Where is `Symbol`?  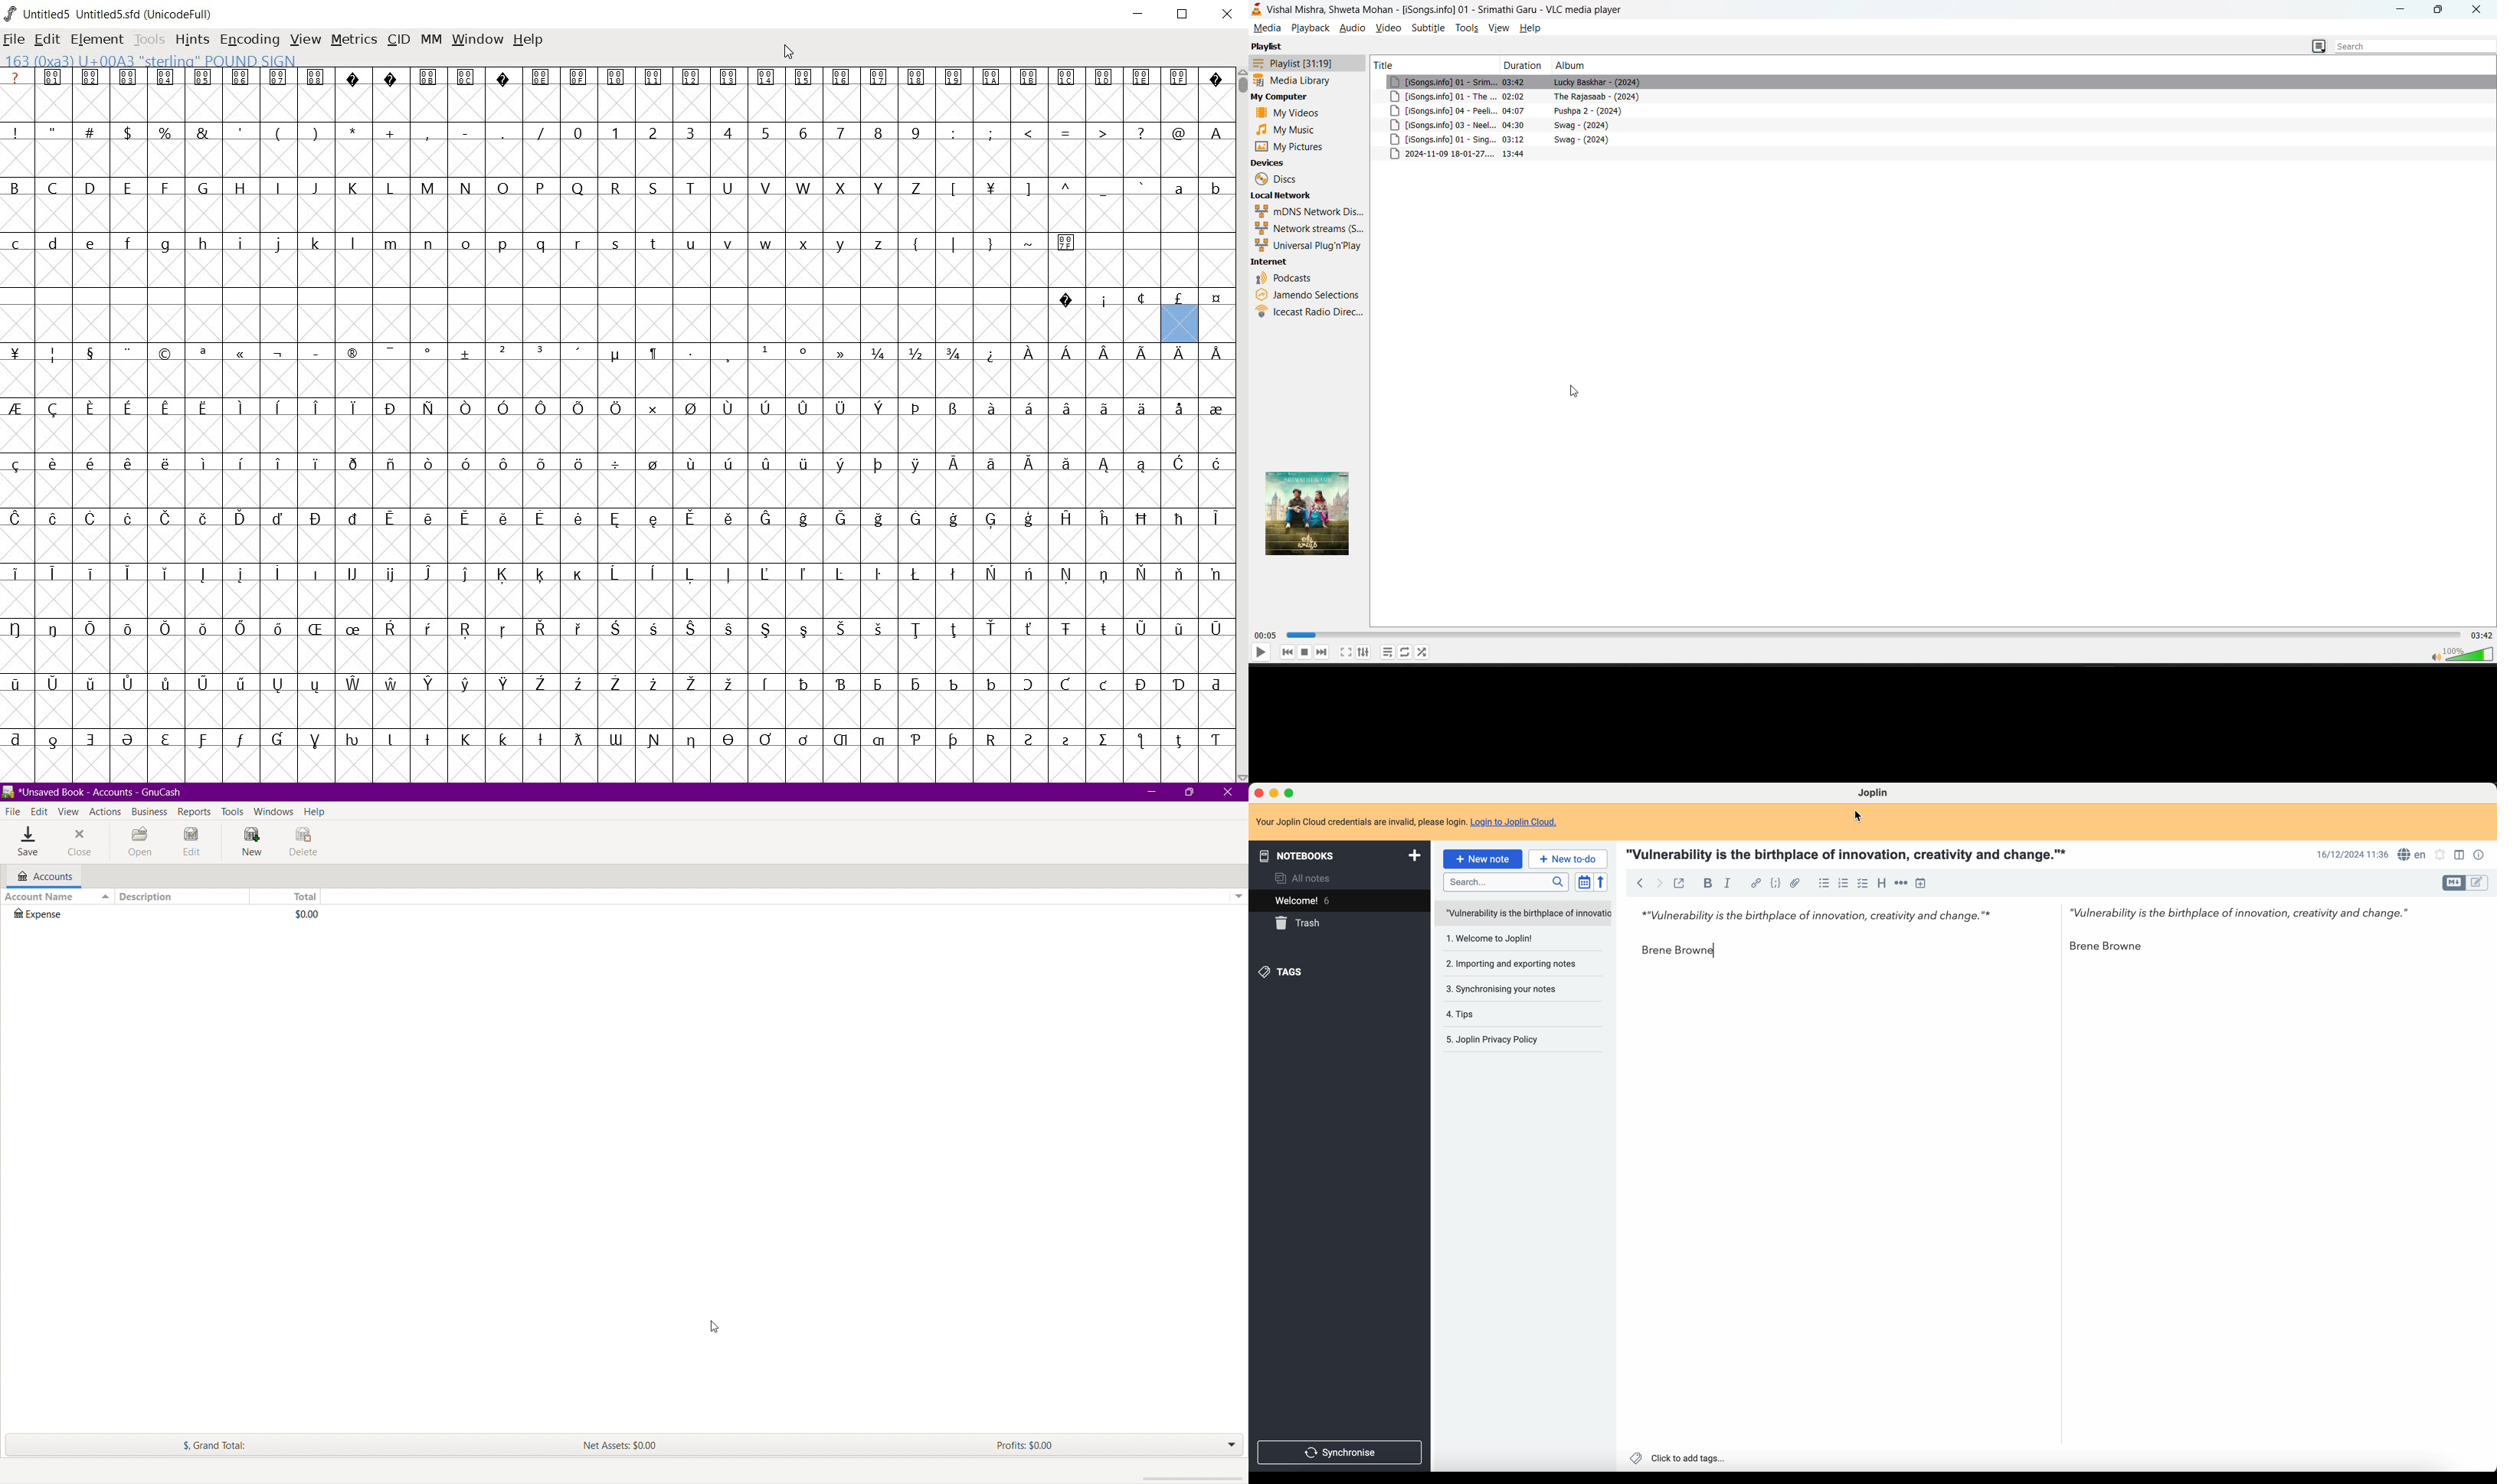 Symbol is located at coordinates (19, 629).